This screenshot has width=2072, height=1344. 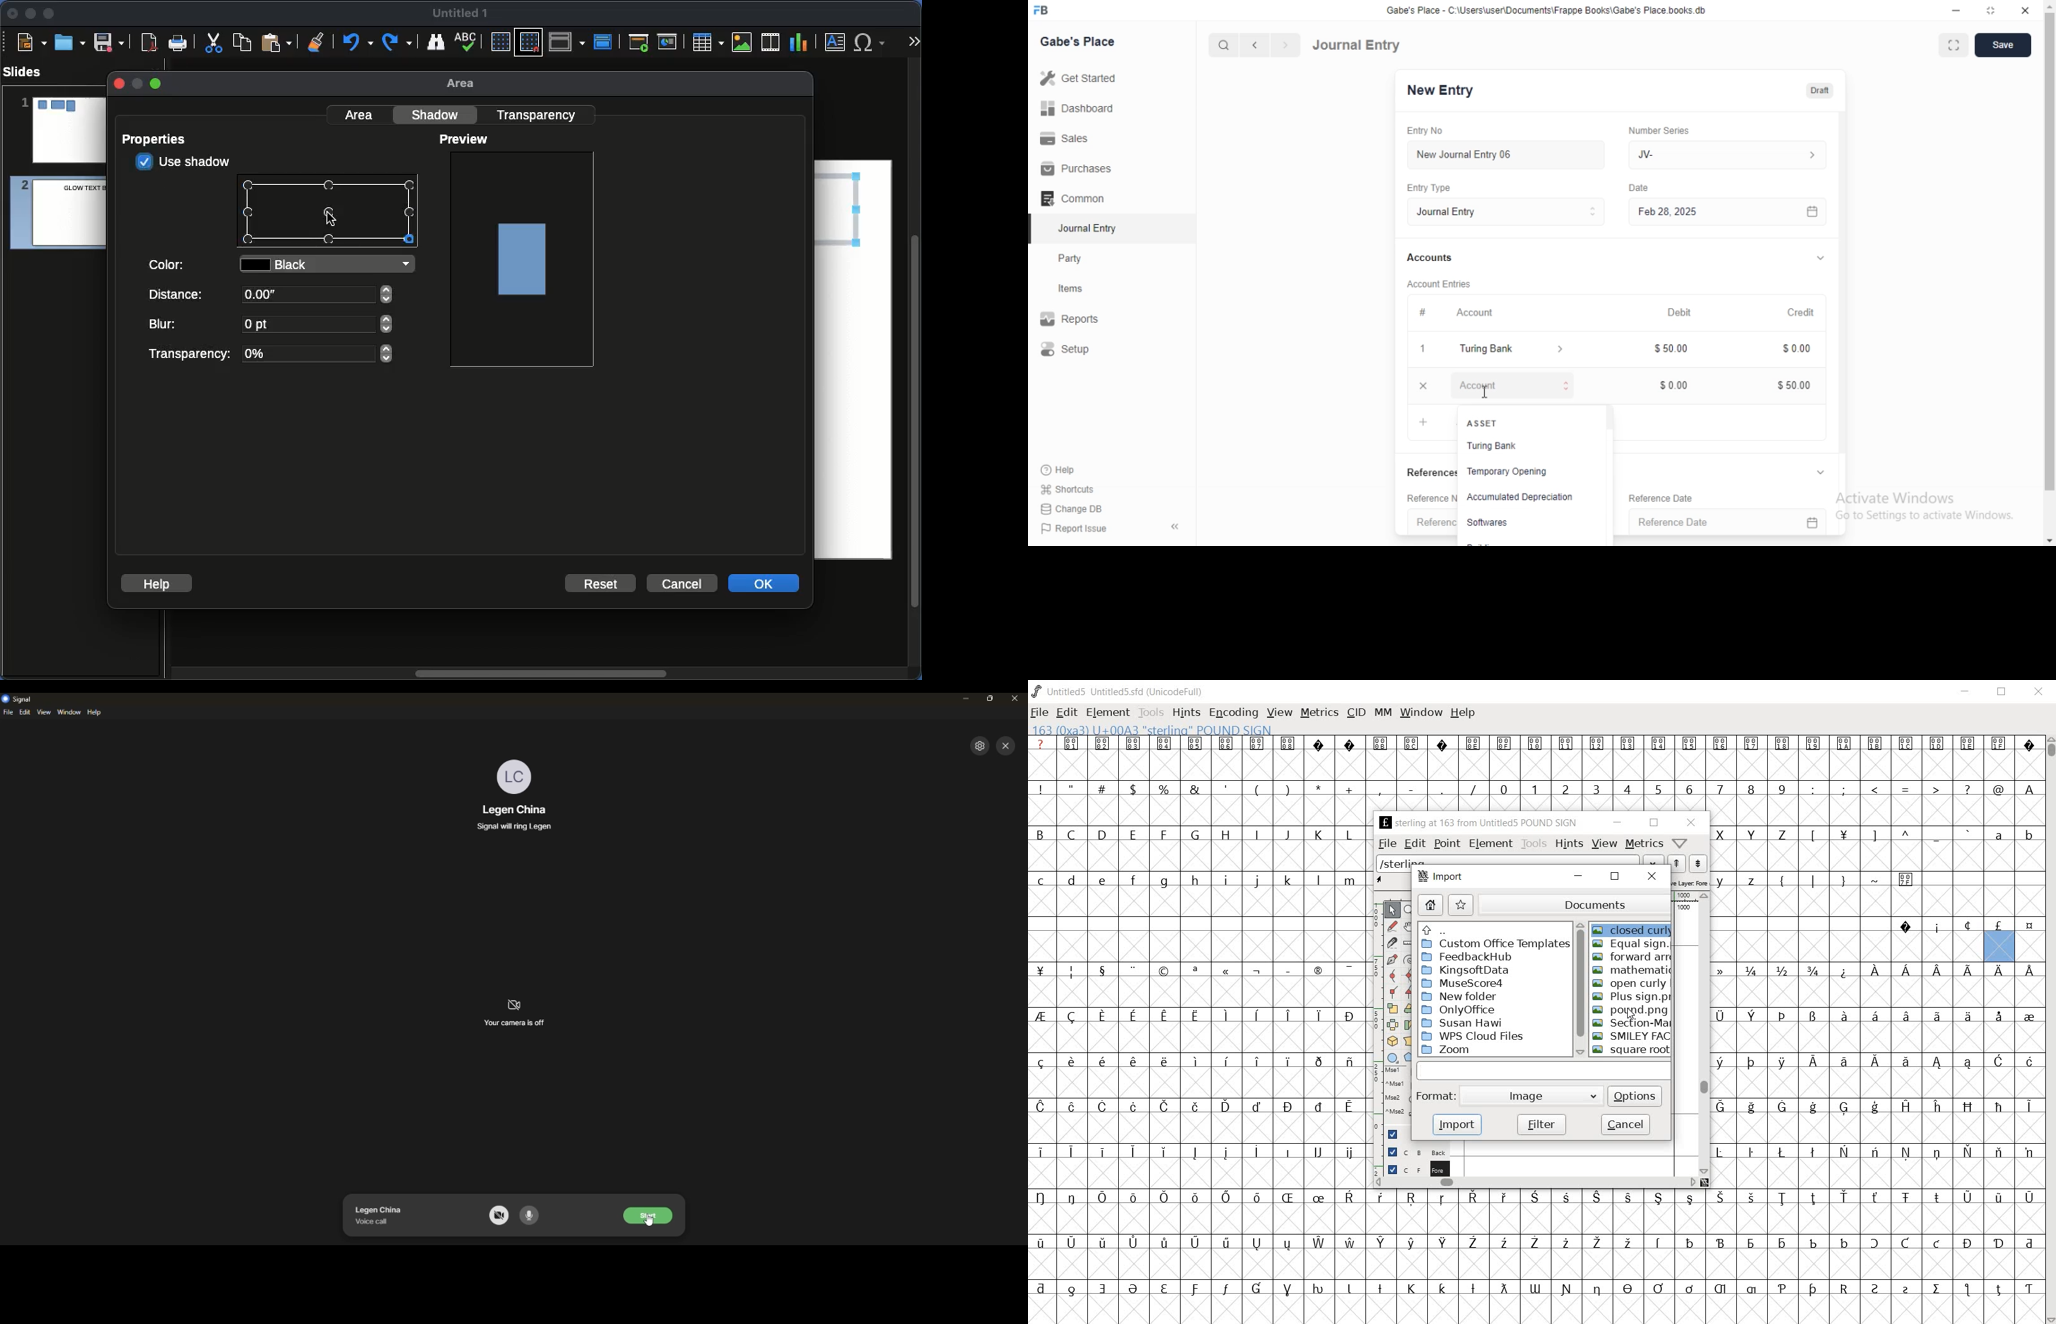 What do you see at coordinates (1471, 790) in the screenshot?
I see `/` at bounding box center [1471, 790].